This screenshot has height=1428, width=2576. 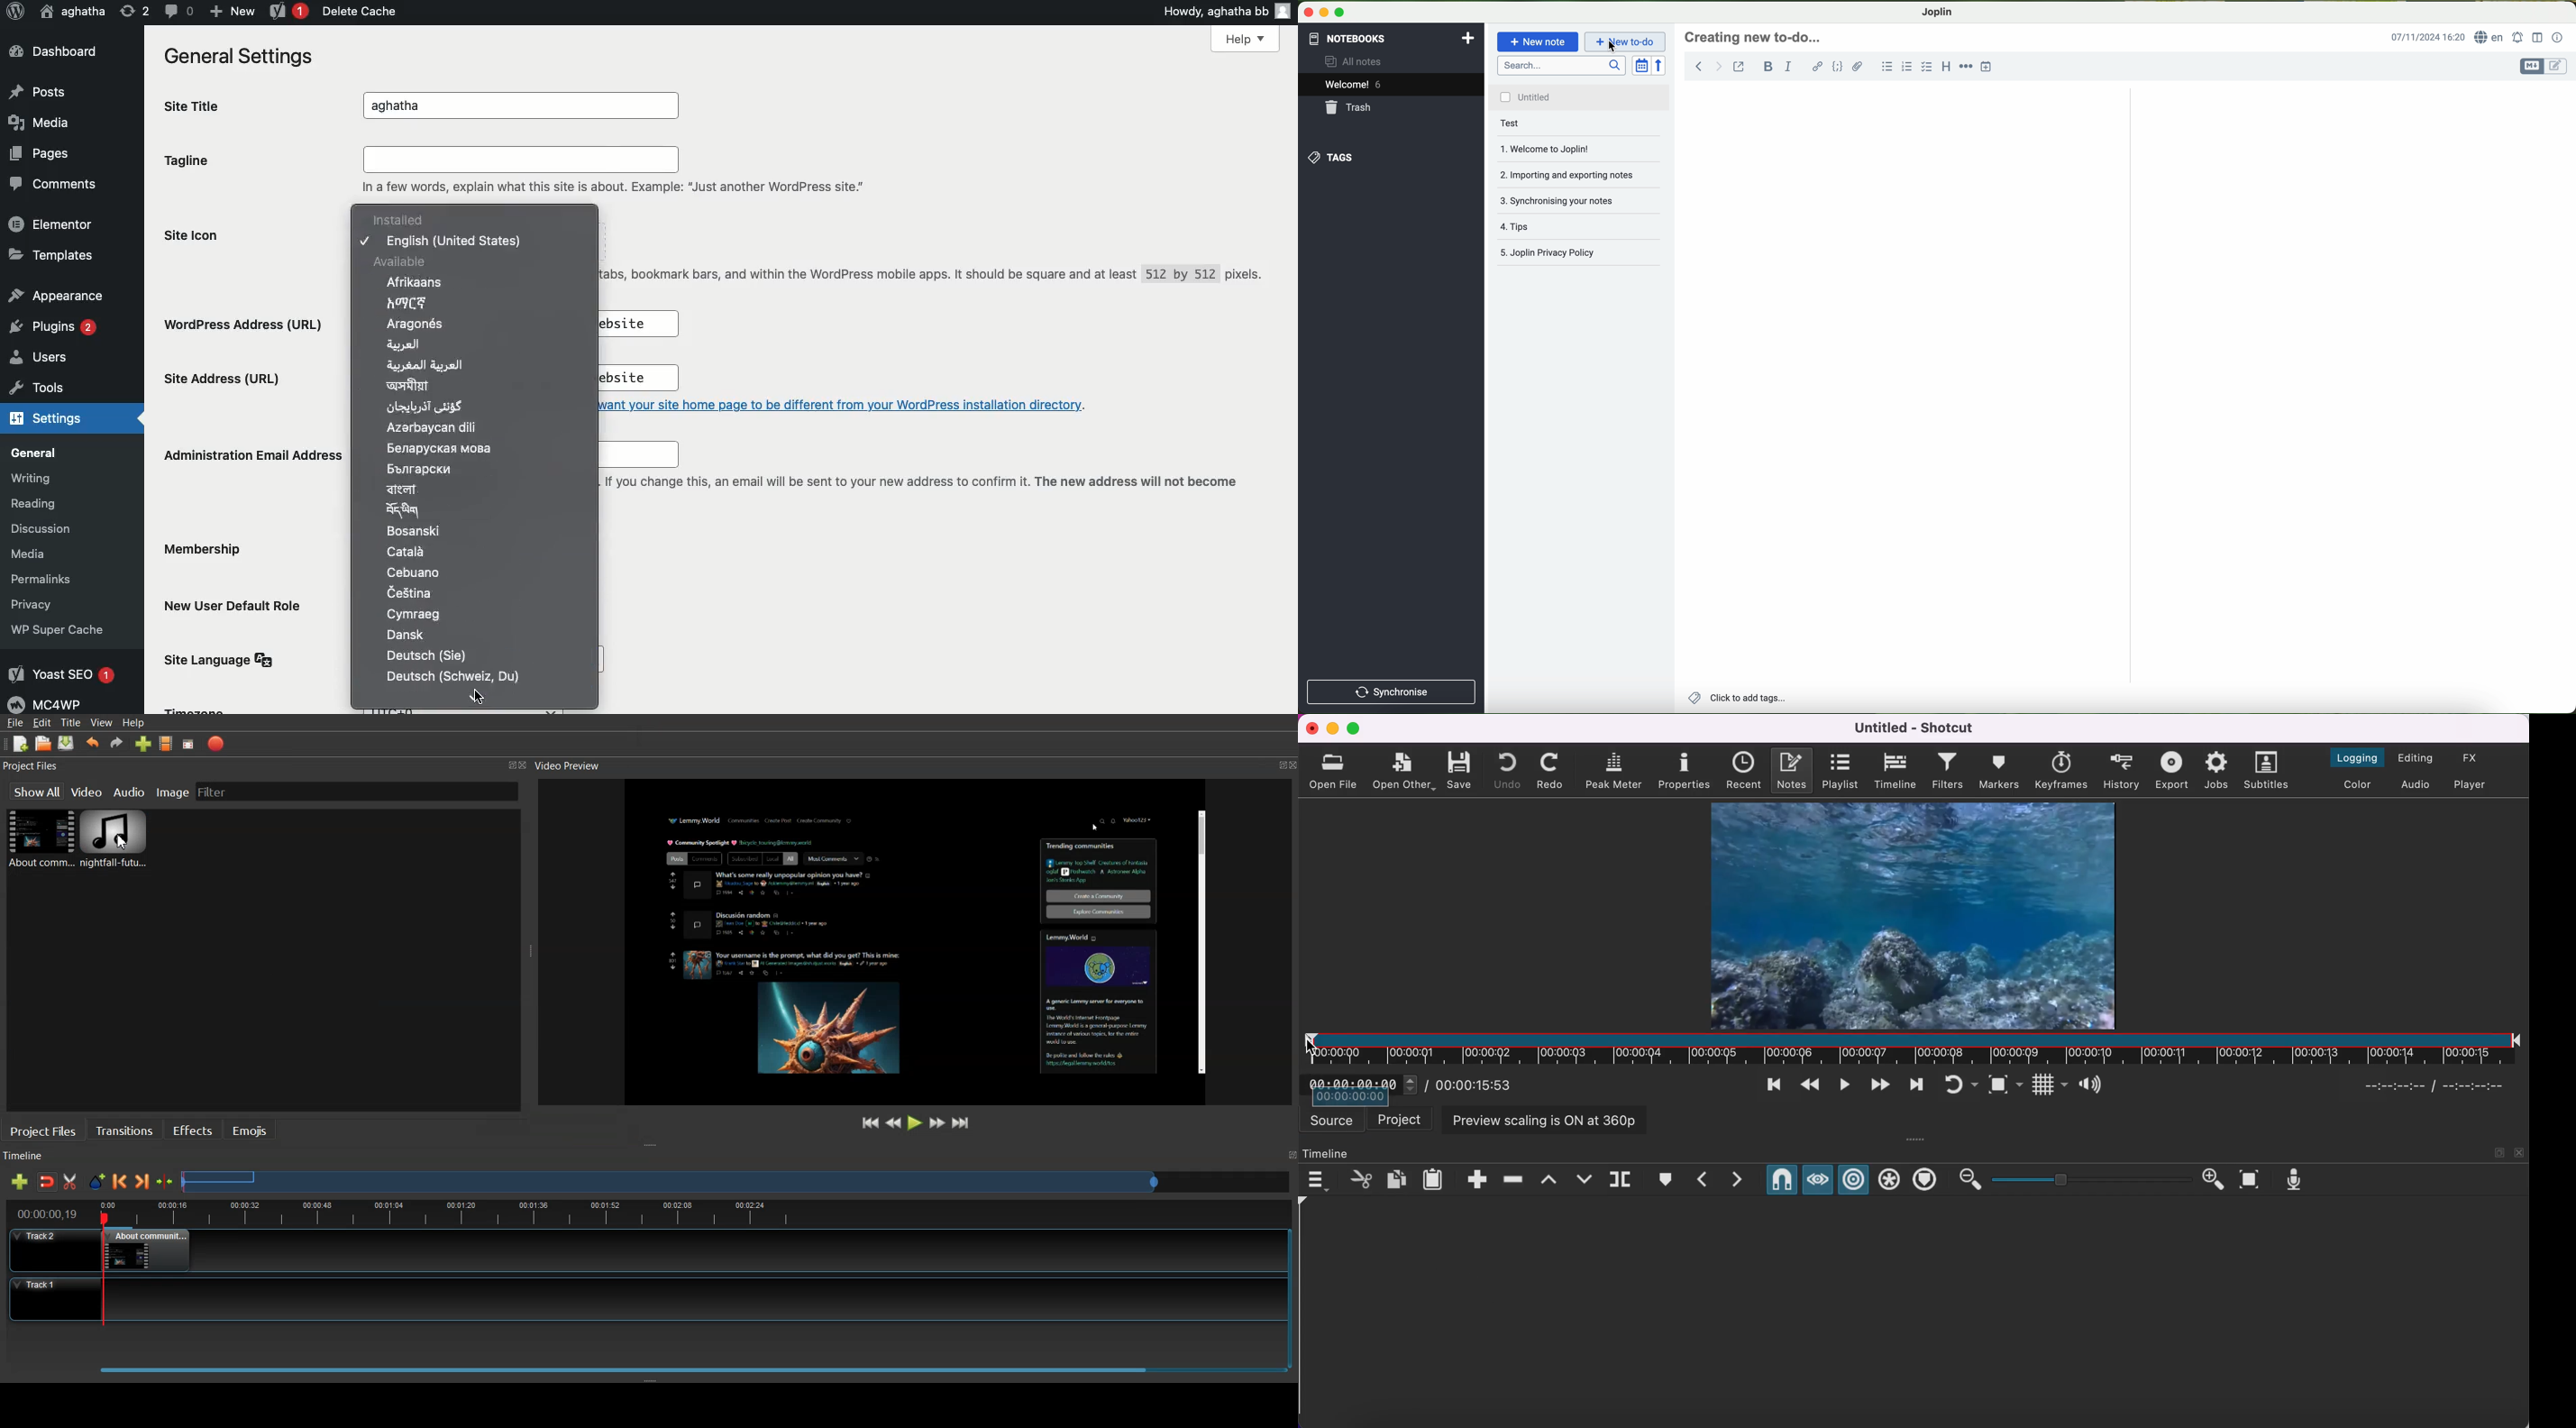 What do you see at coordinates (198, 105) in the screenshot?
I see `Site title` at bounding box center [198, 105].